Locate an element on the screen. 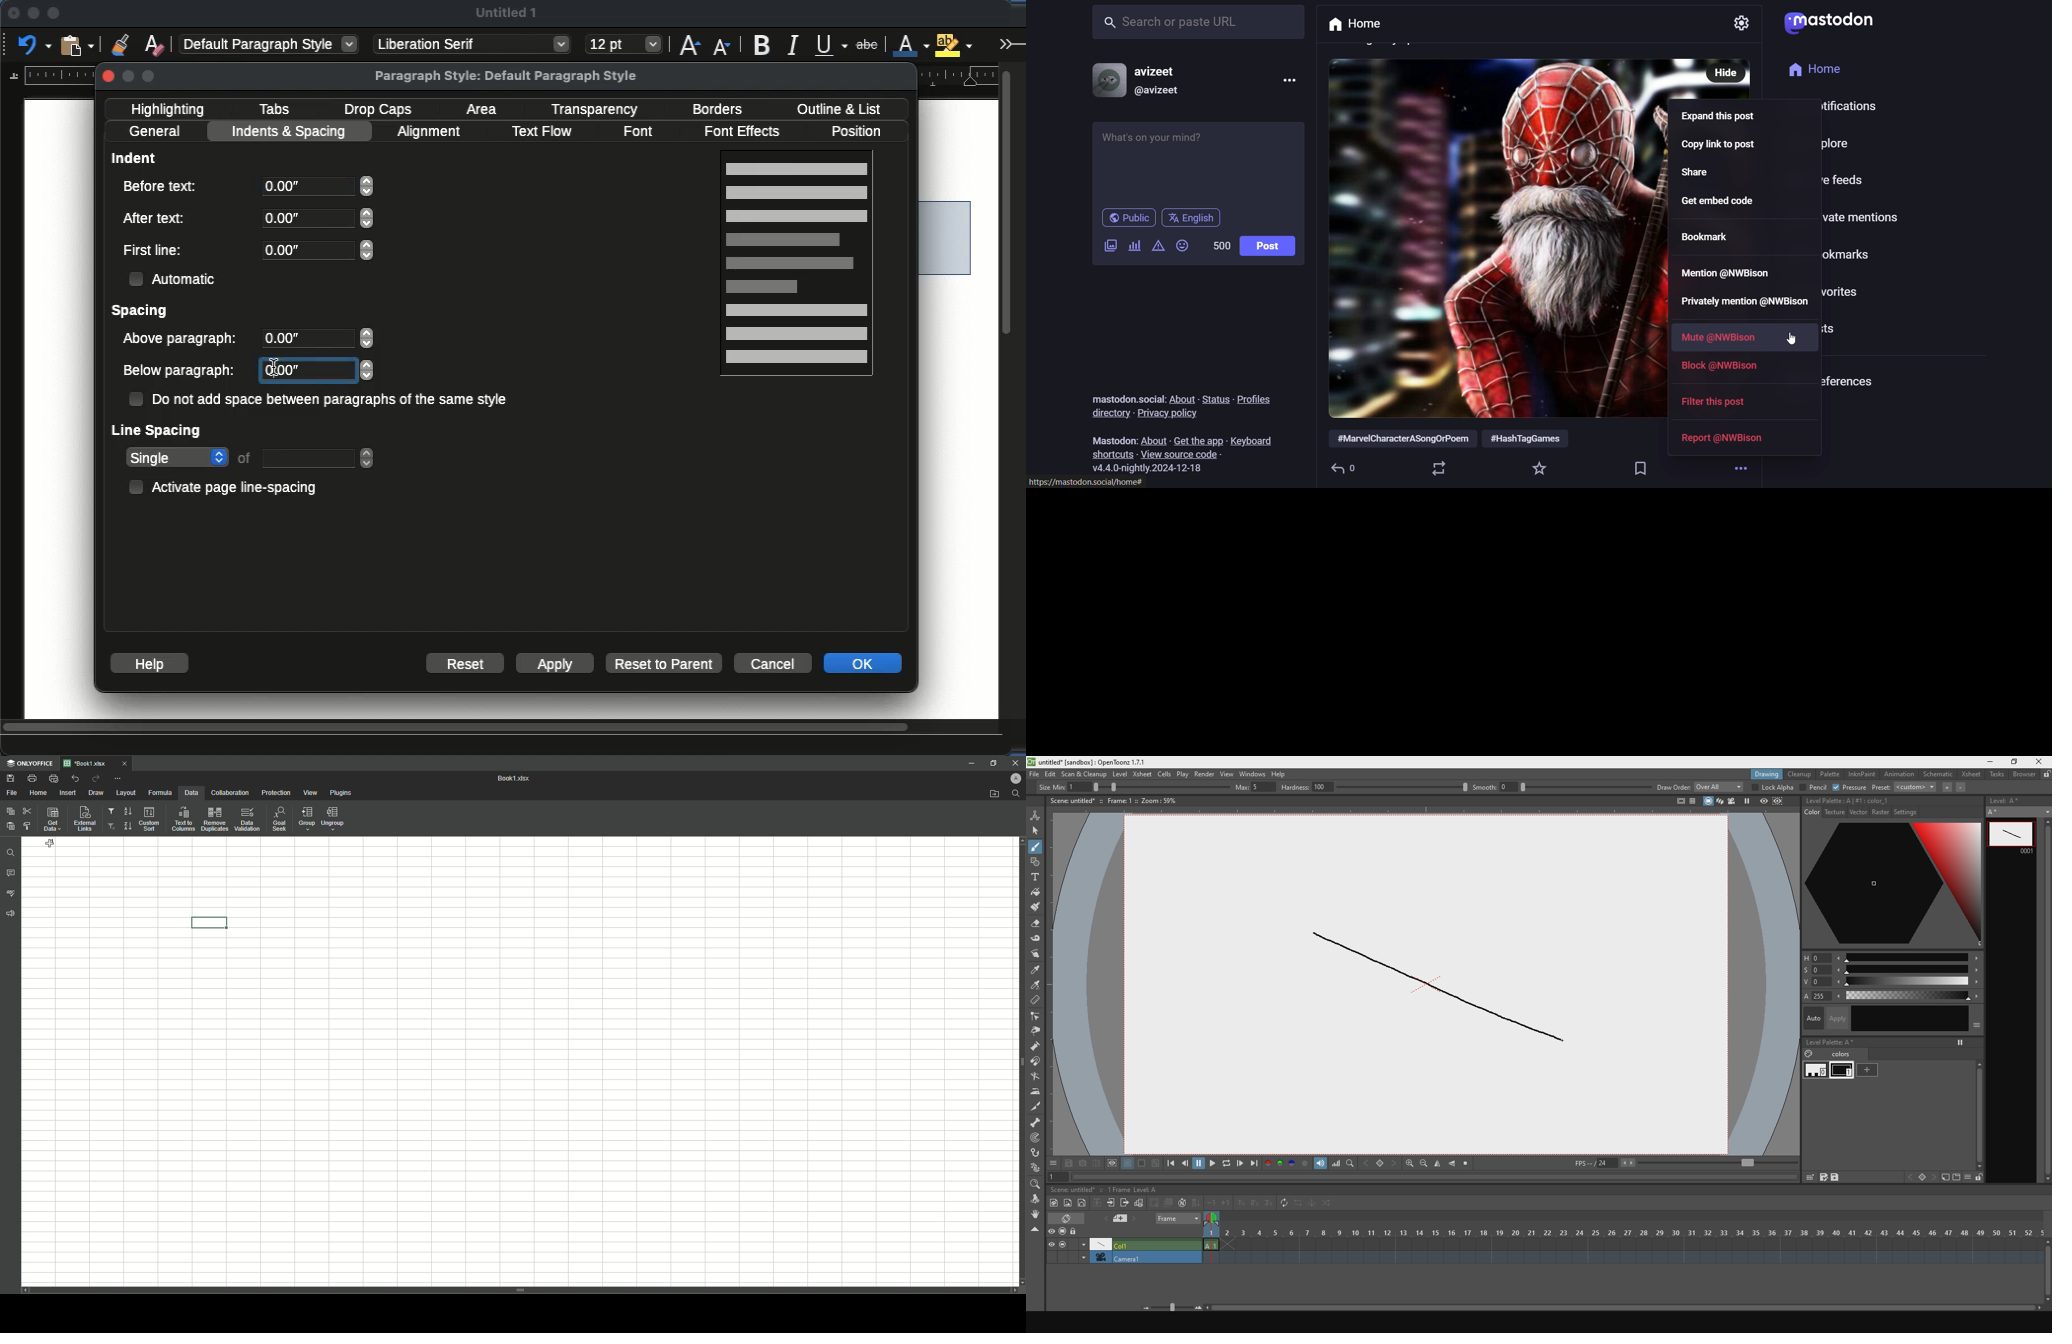  borders is located at coordinates (716, 110).